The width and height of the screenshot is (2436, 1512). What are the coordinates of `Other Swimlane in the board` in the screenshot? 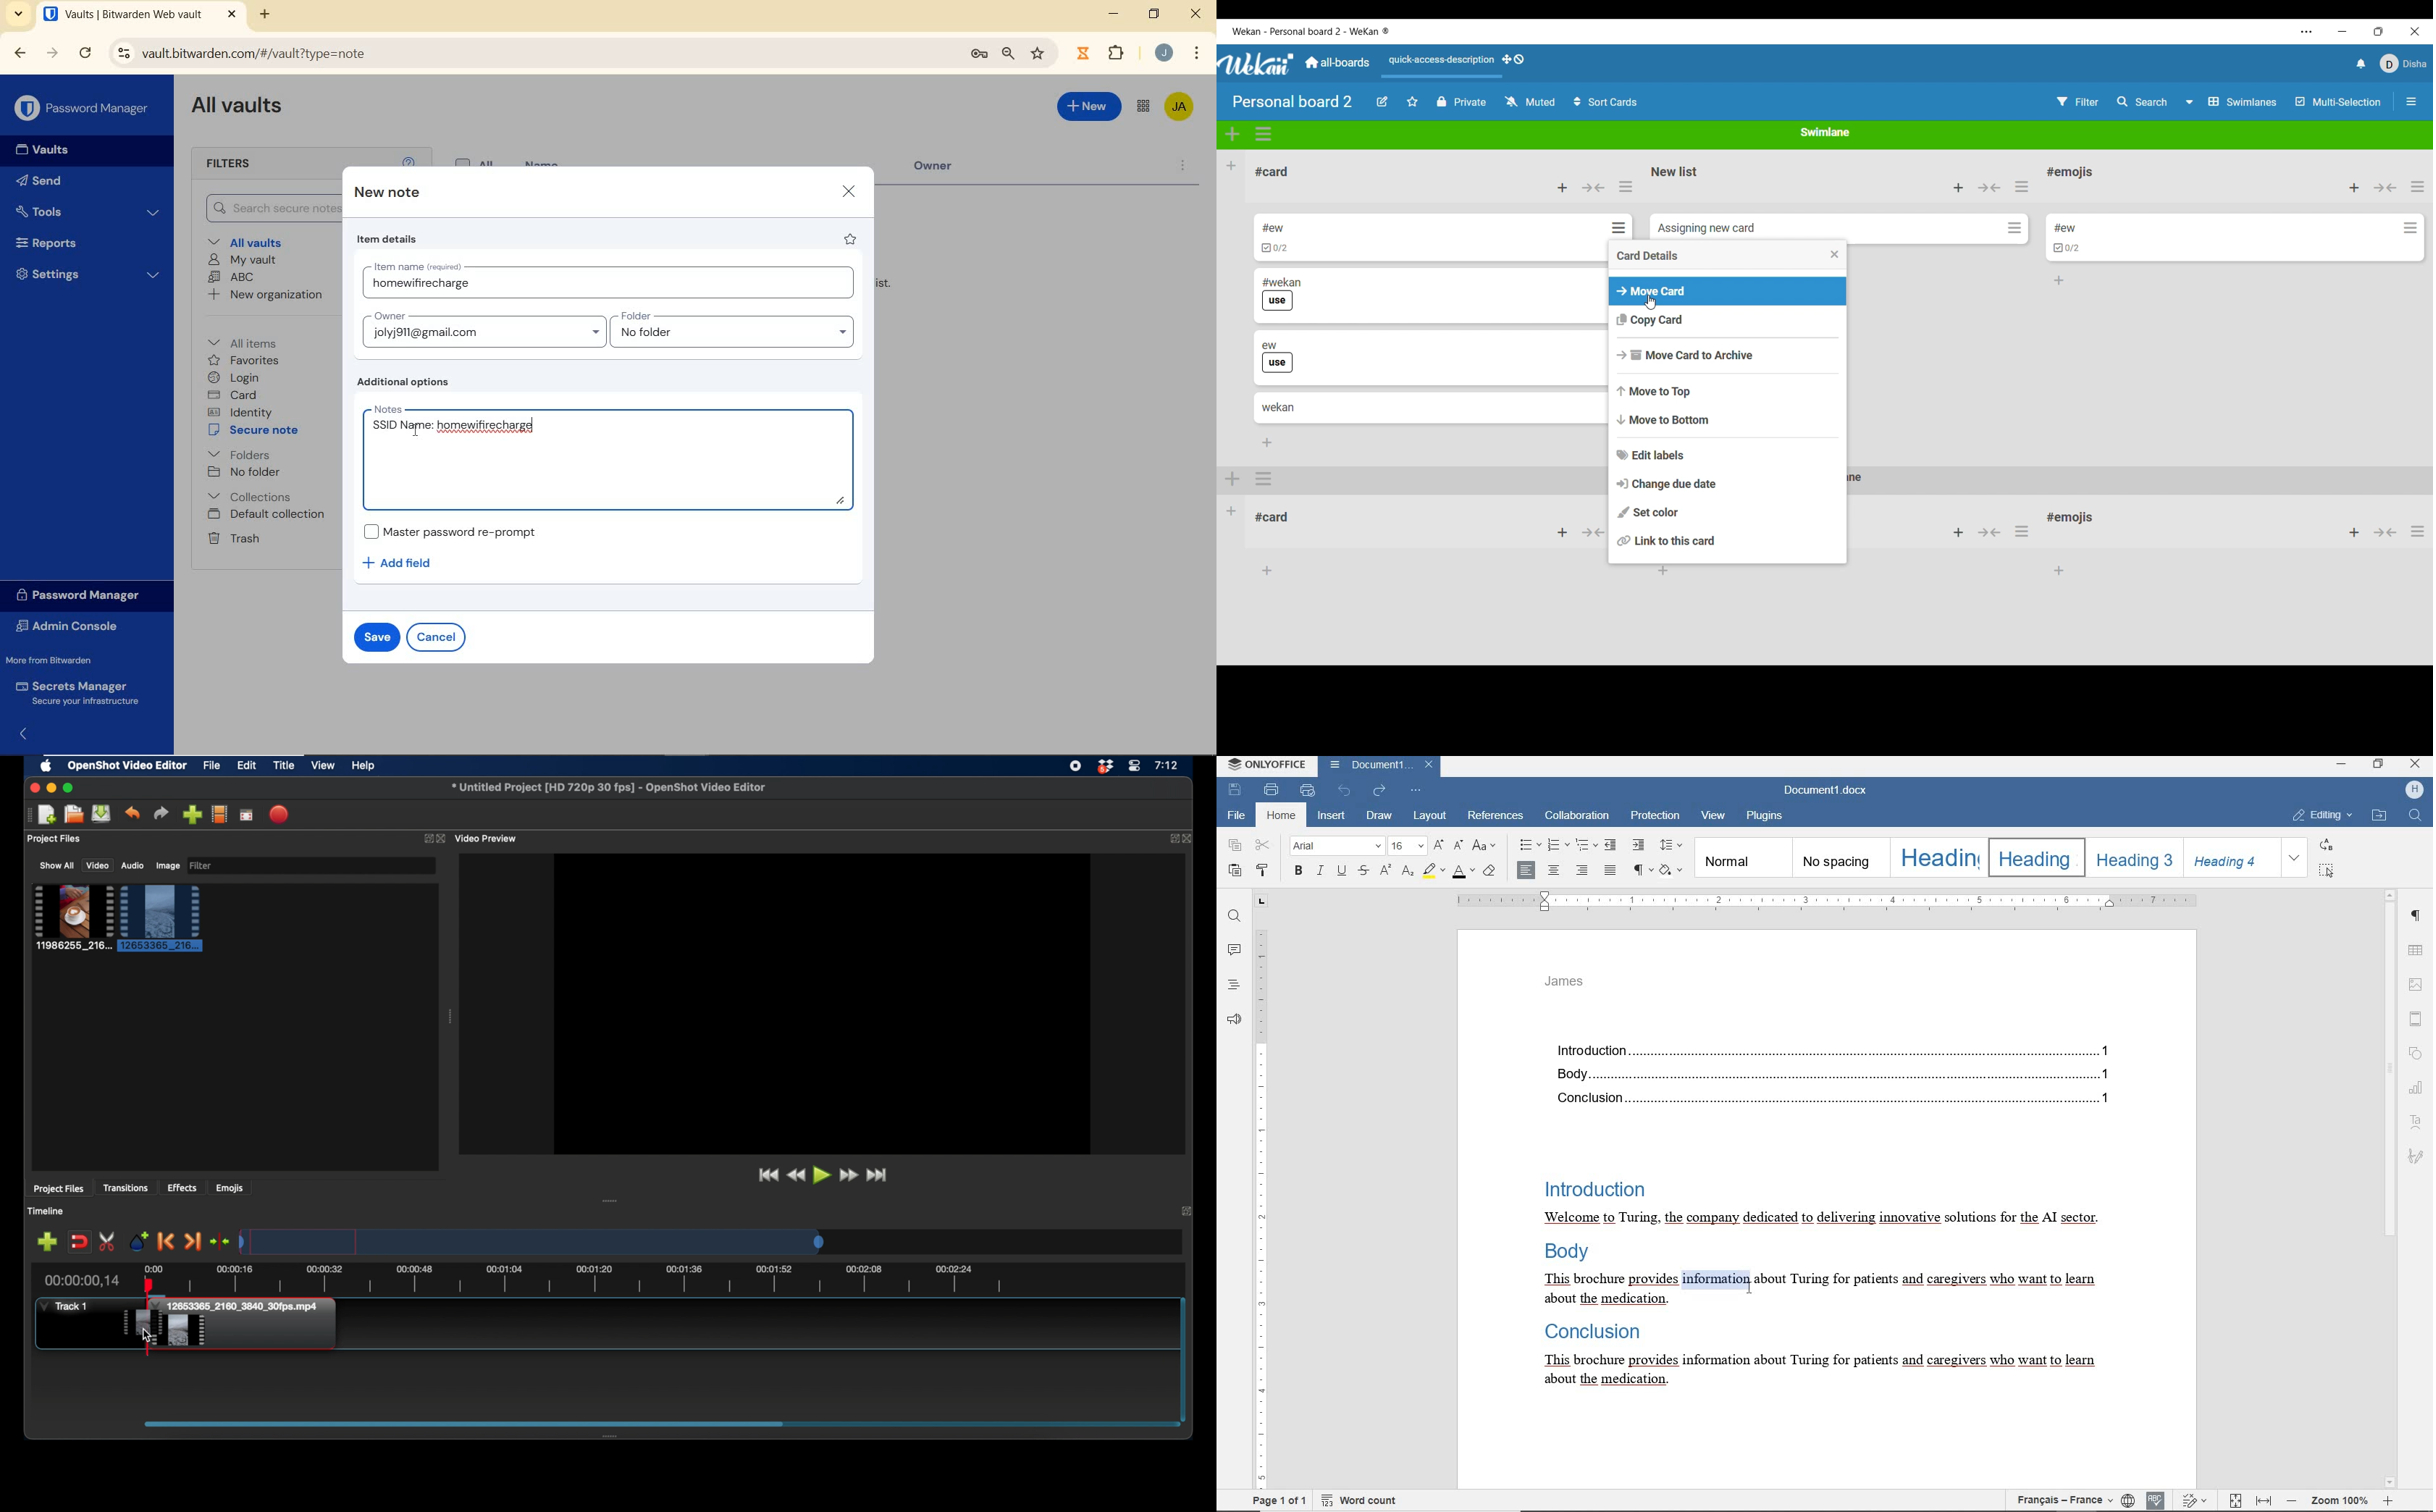 It's located at (1232, 510).